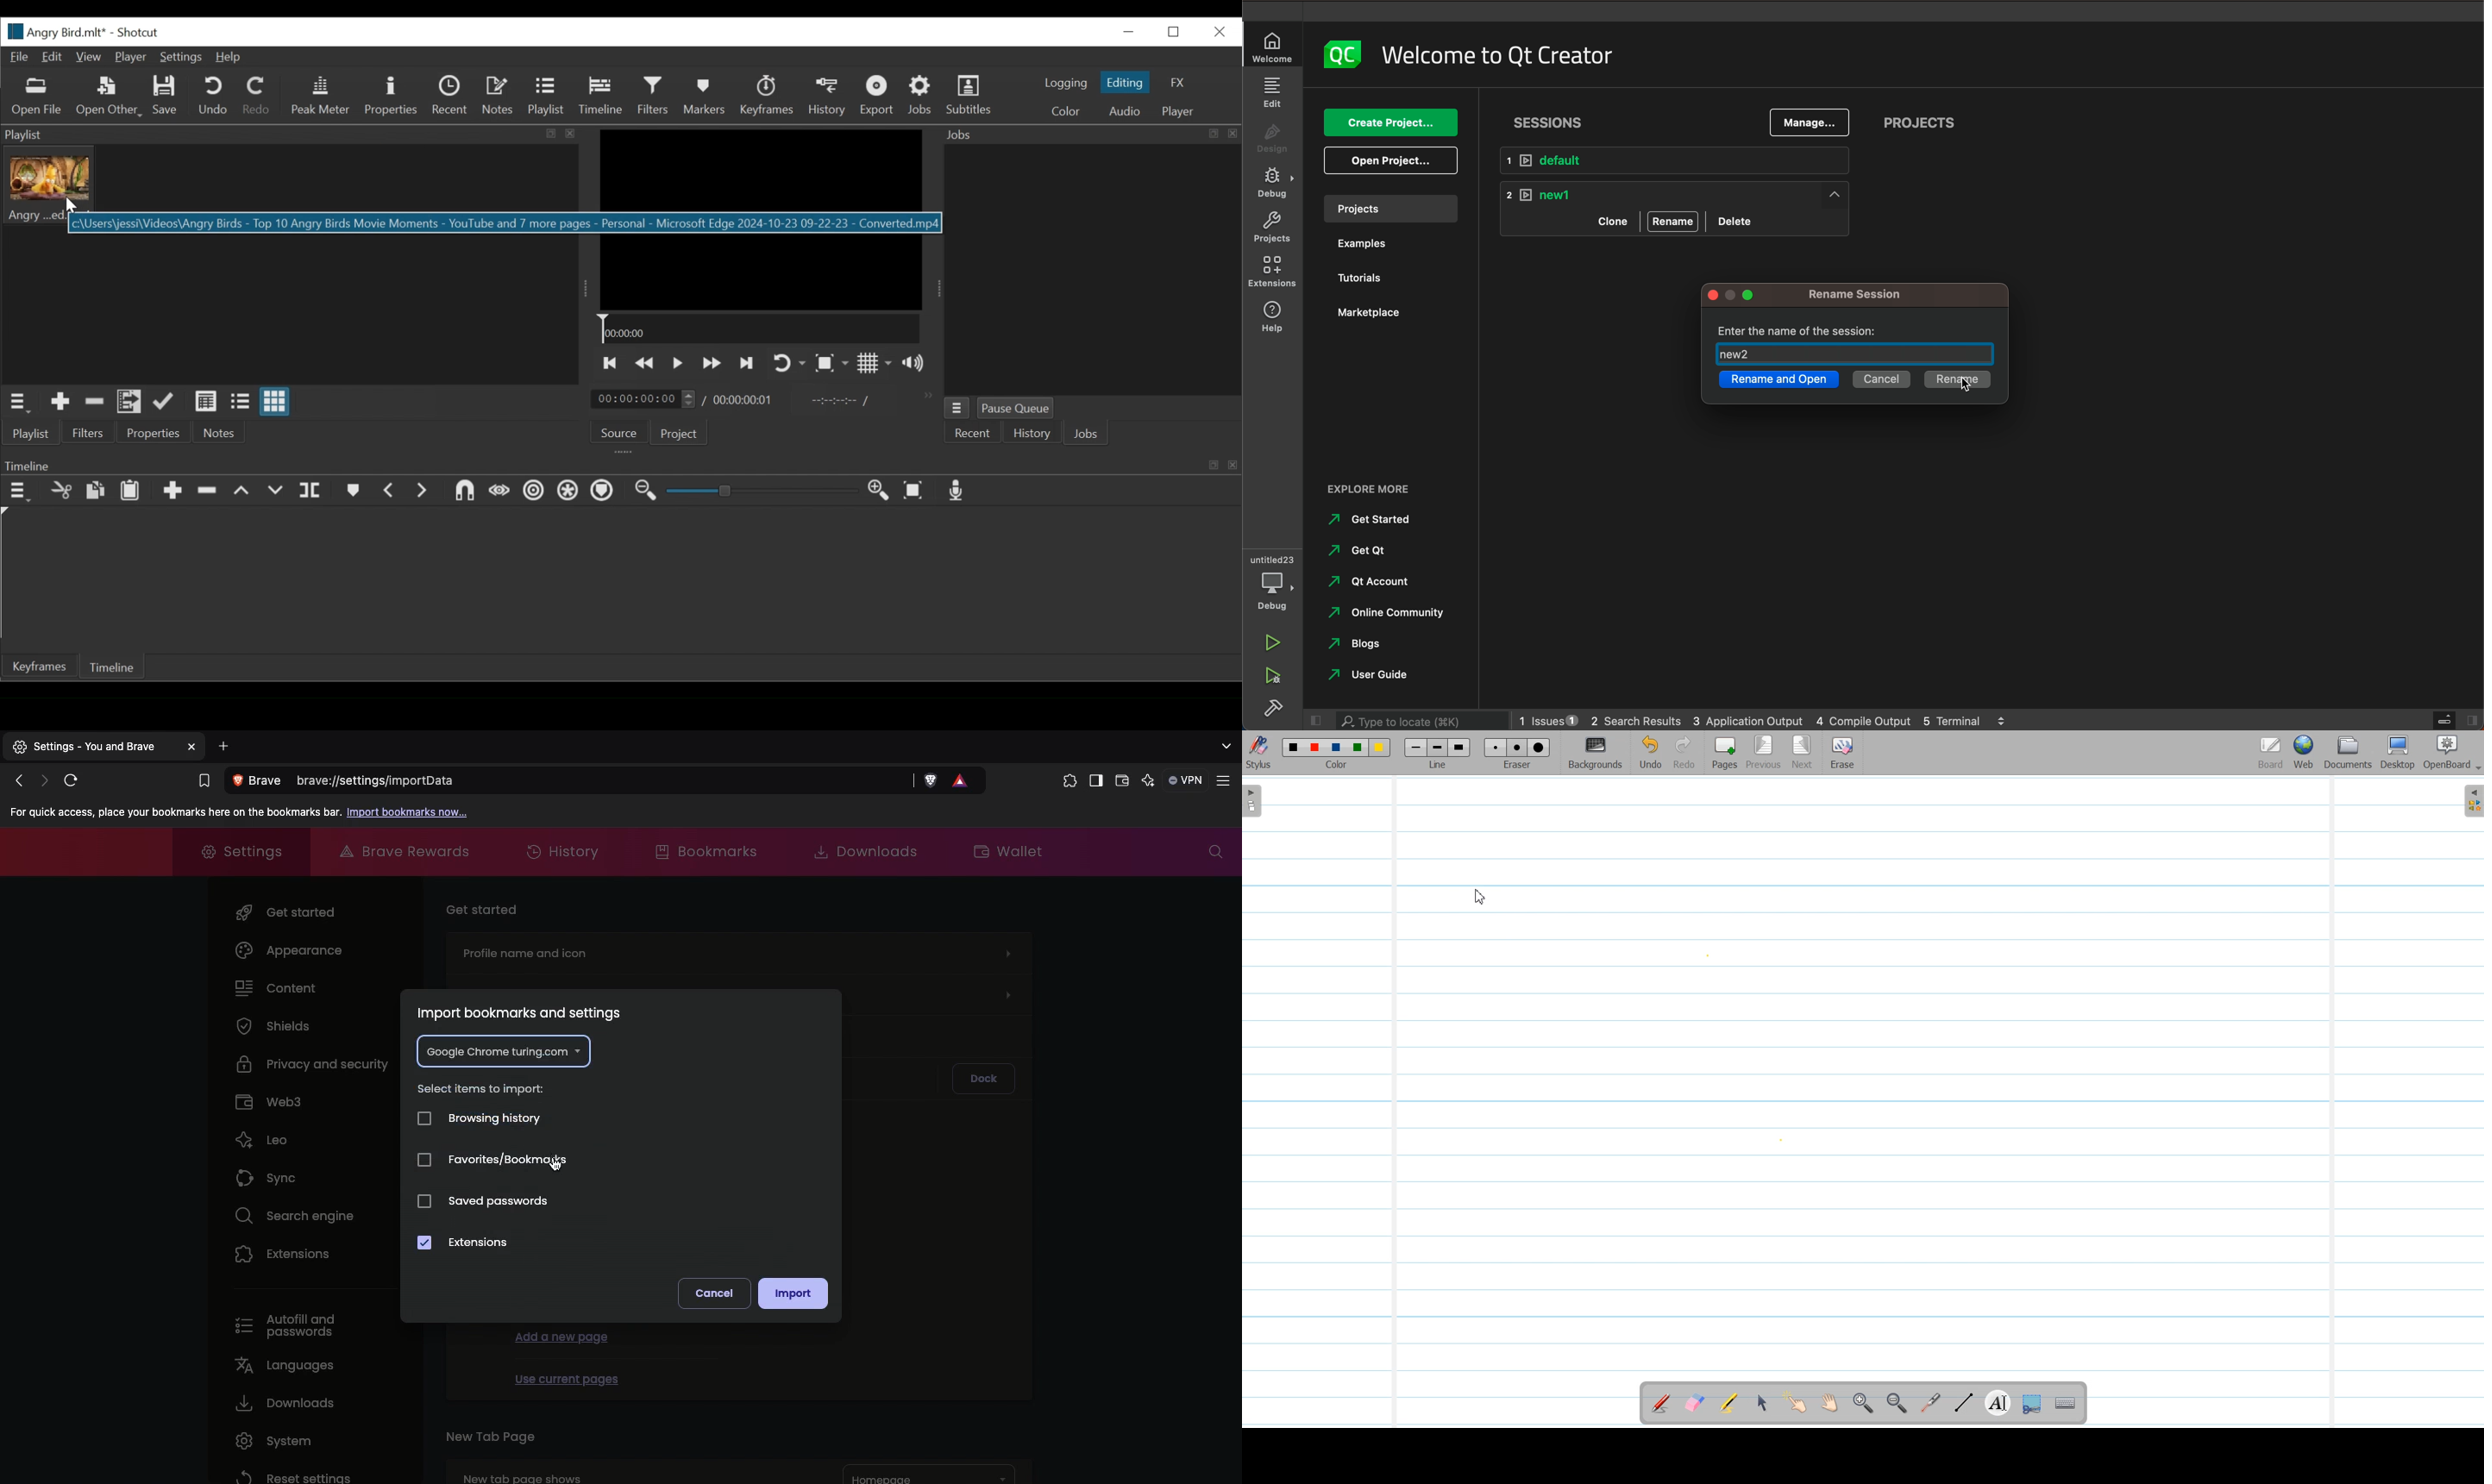 This screenshot has width=2492, height=1484. I want to click on FX, so click(1181, 83).